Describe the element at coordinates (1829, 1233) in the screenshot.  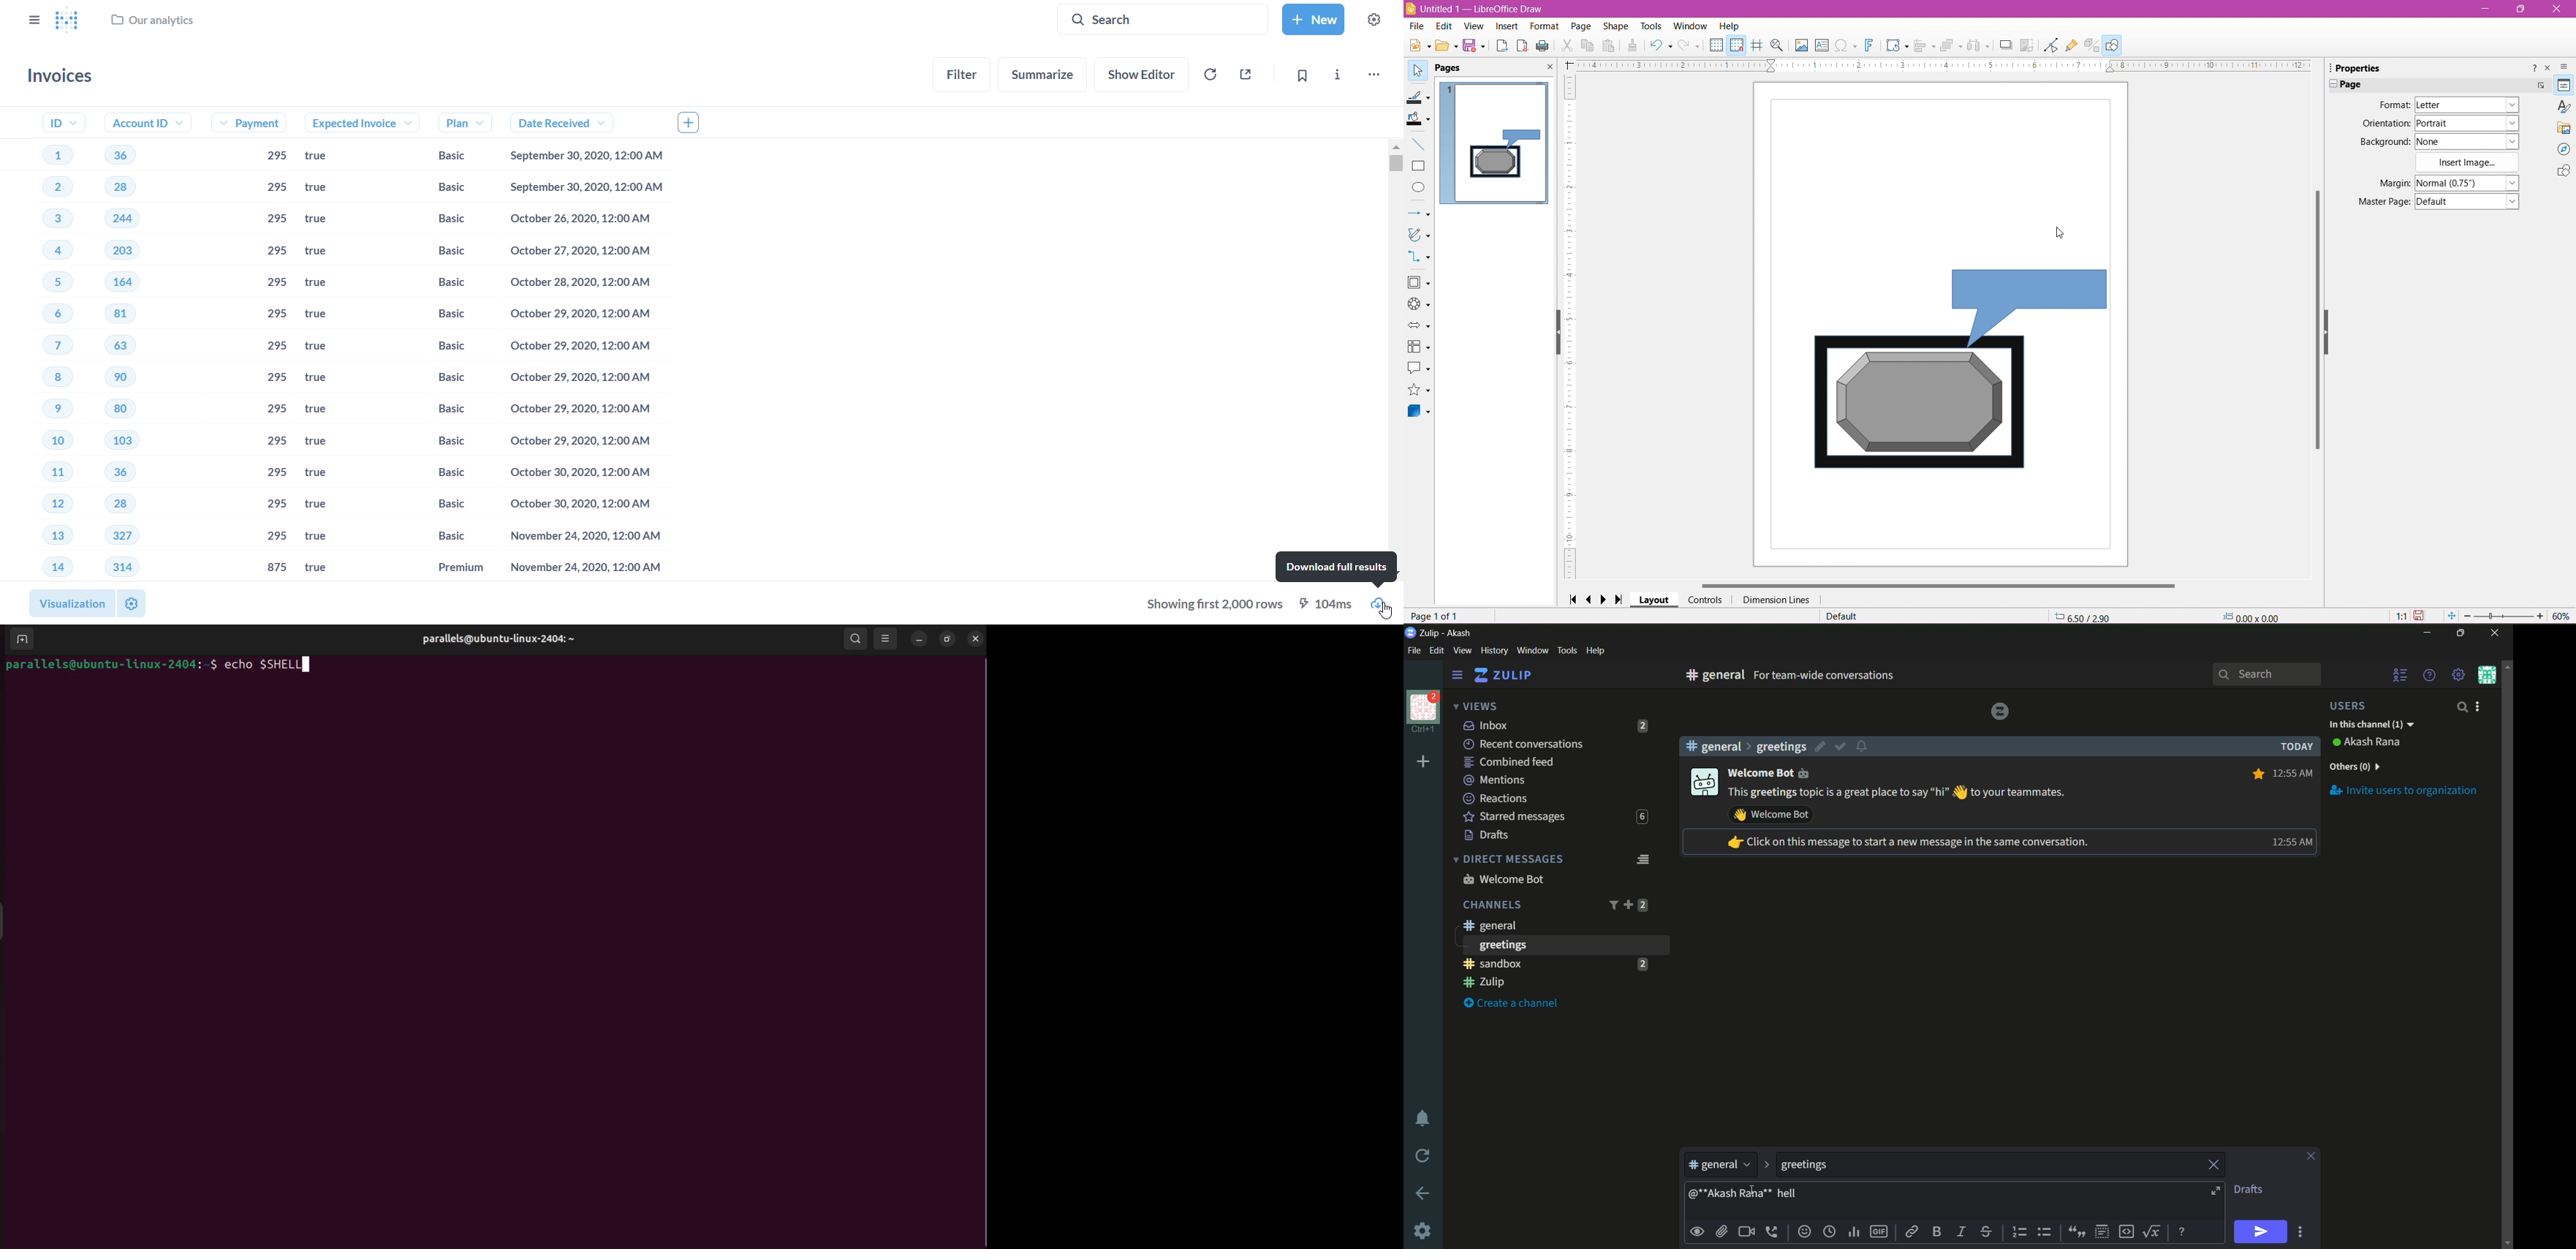
I see `add globe` at that location.